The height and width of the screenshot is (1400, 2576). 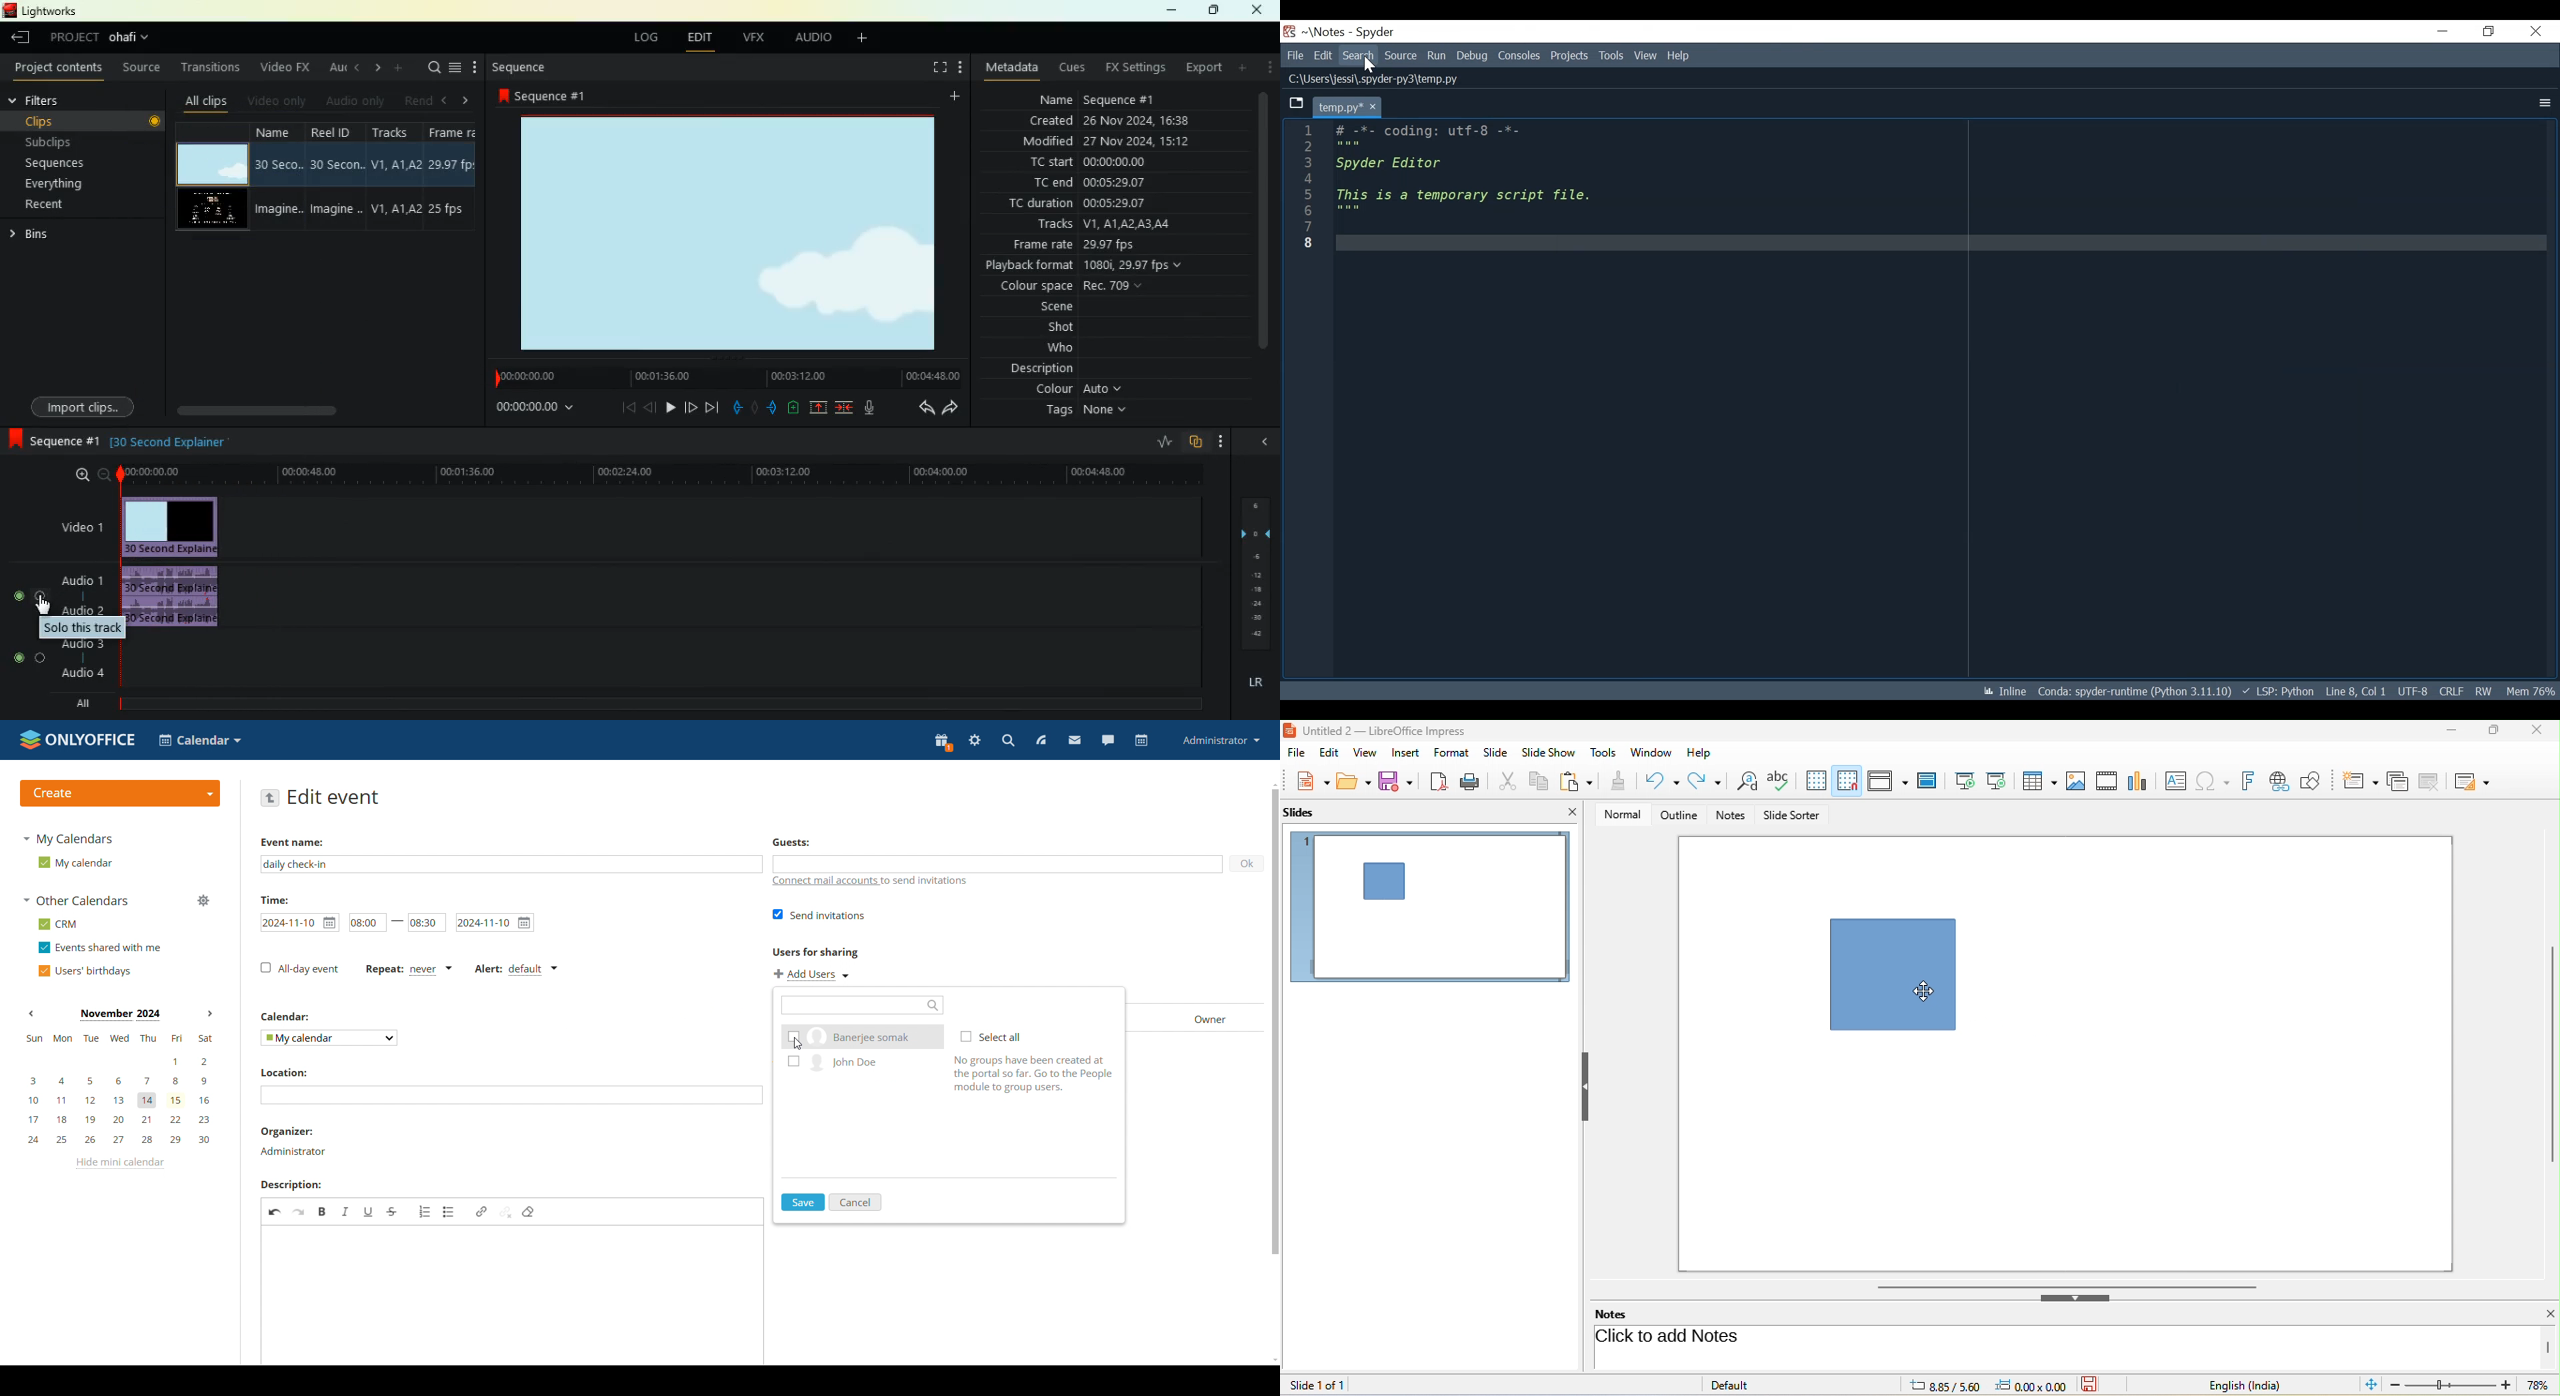 What do you see at coordinates (2439, 28) in the screenshot?
I see `Minimize` at bounding box center [2439, 28].